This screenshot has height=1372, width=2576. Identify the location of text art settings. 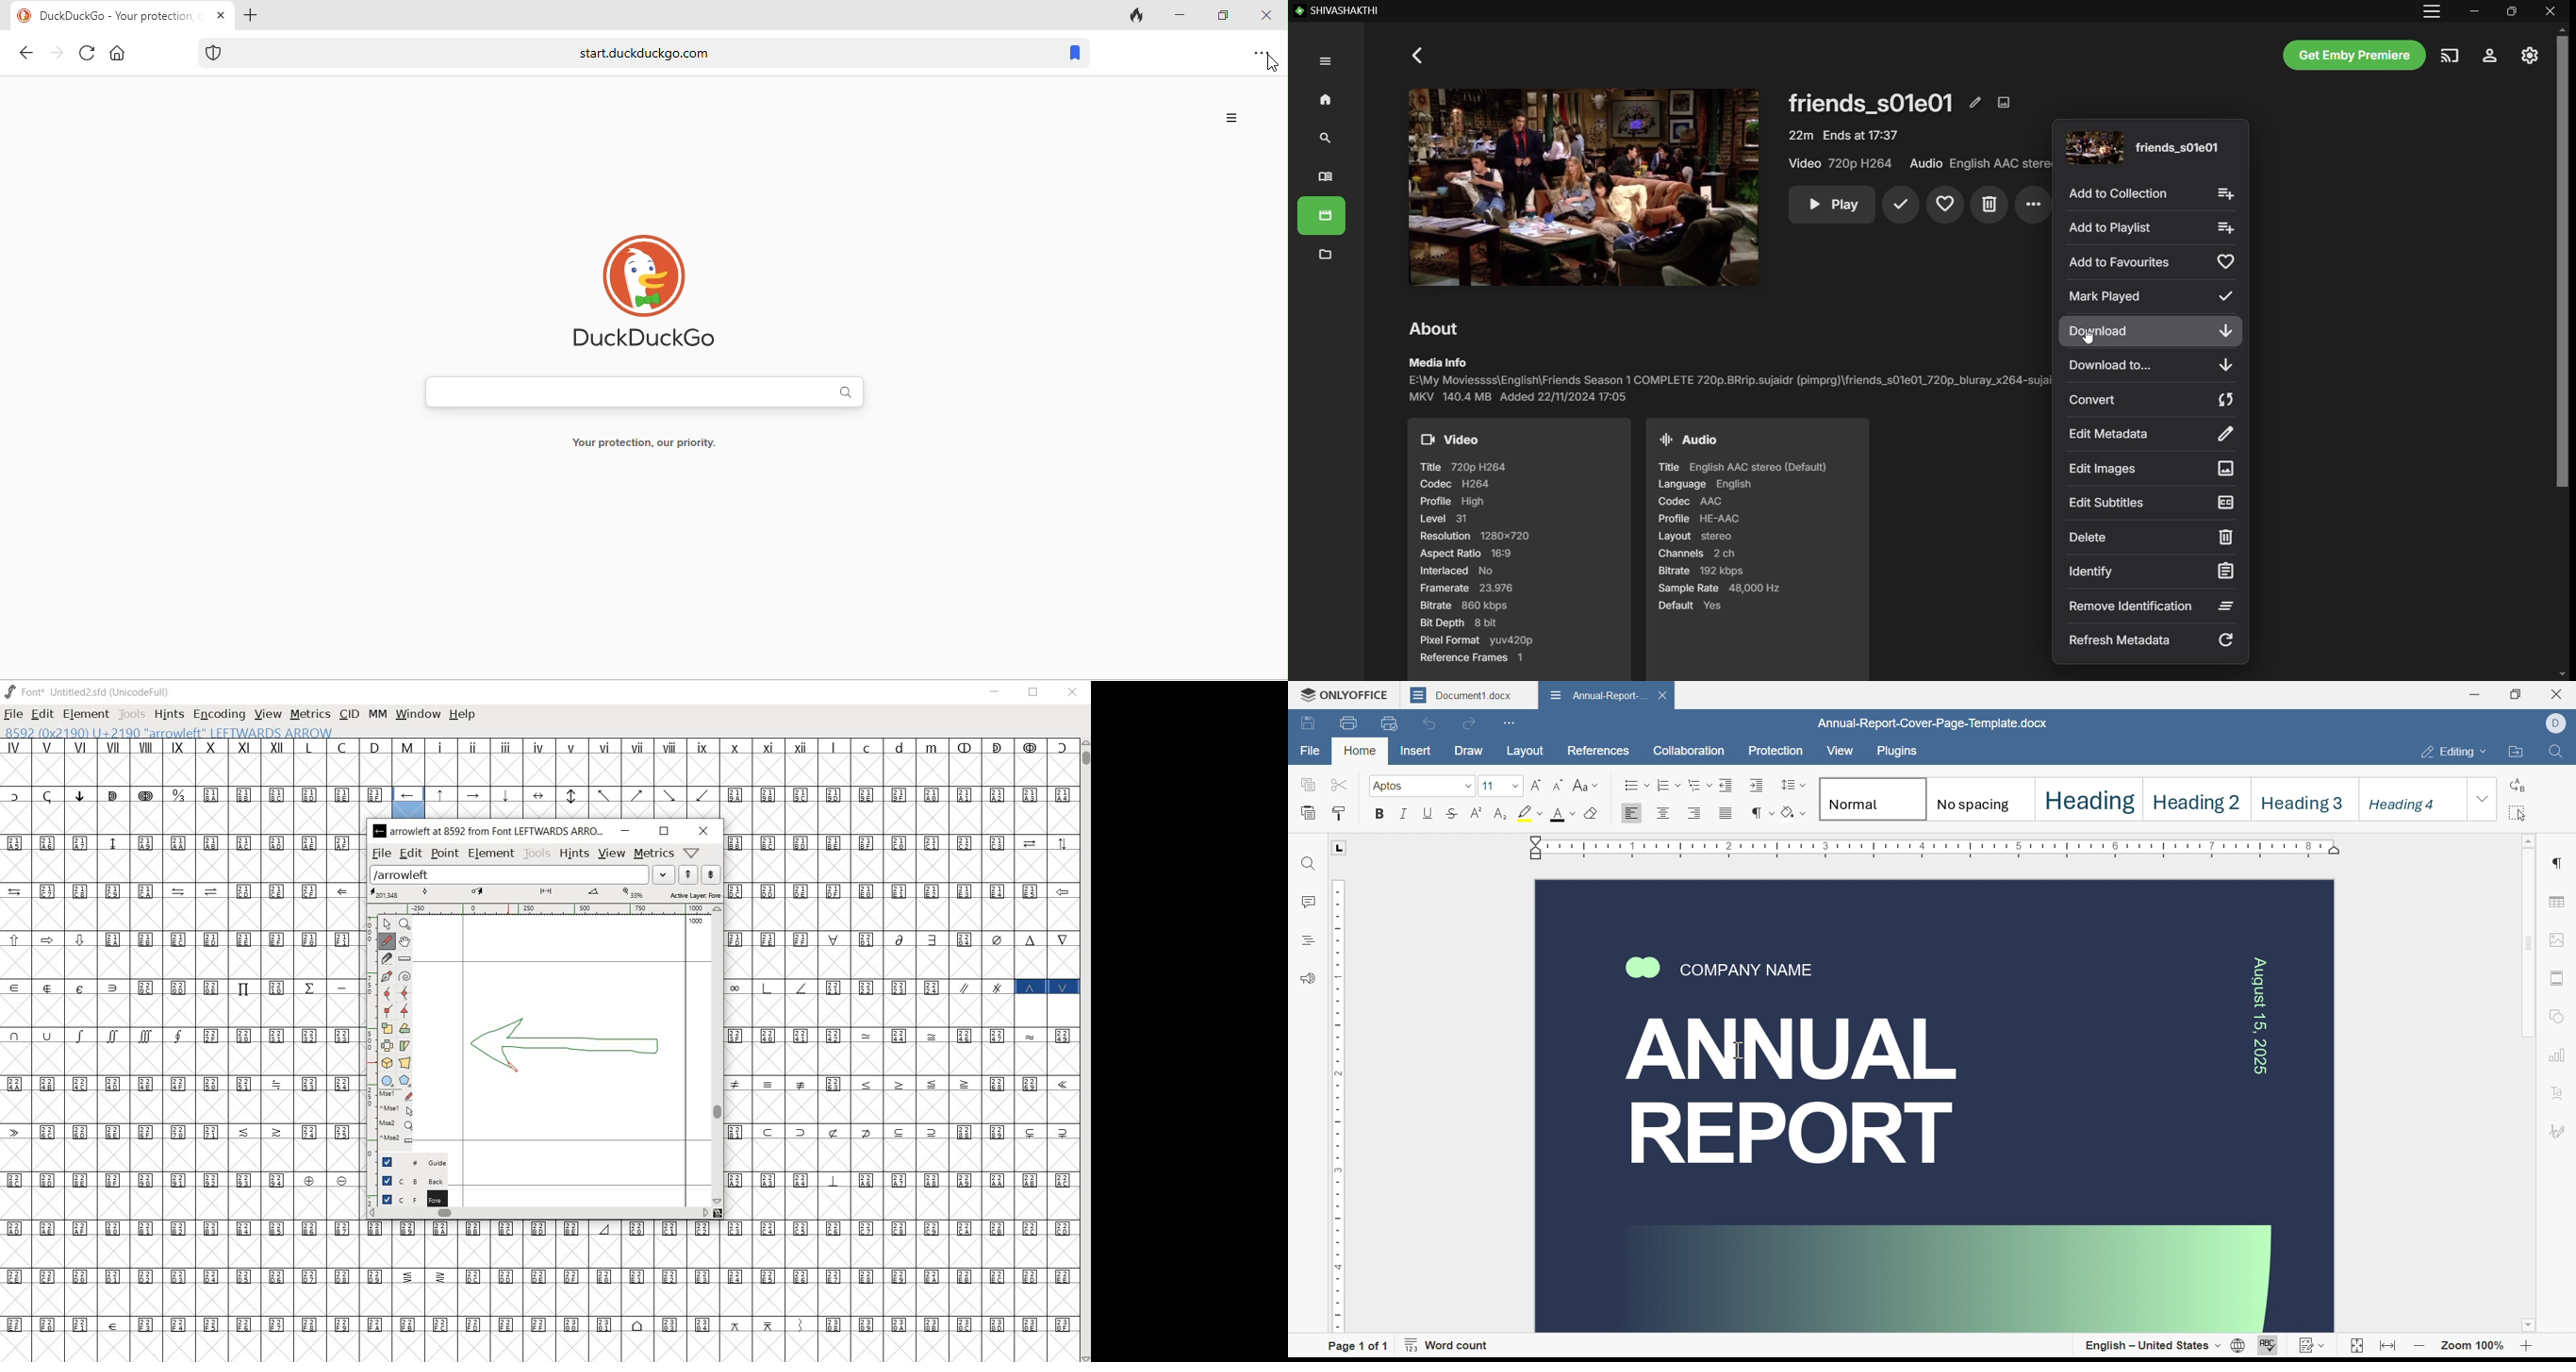
(2559, 1095).